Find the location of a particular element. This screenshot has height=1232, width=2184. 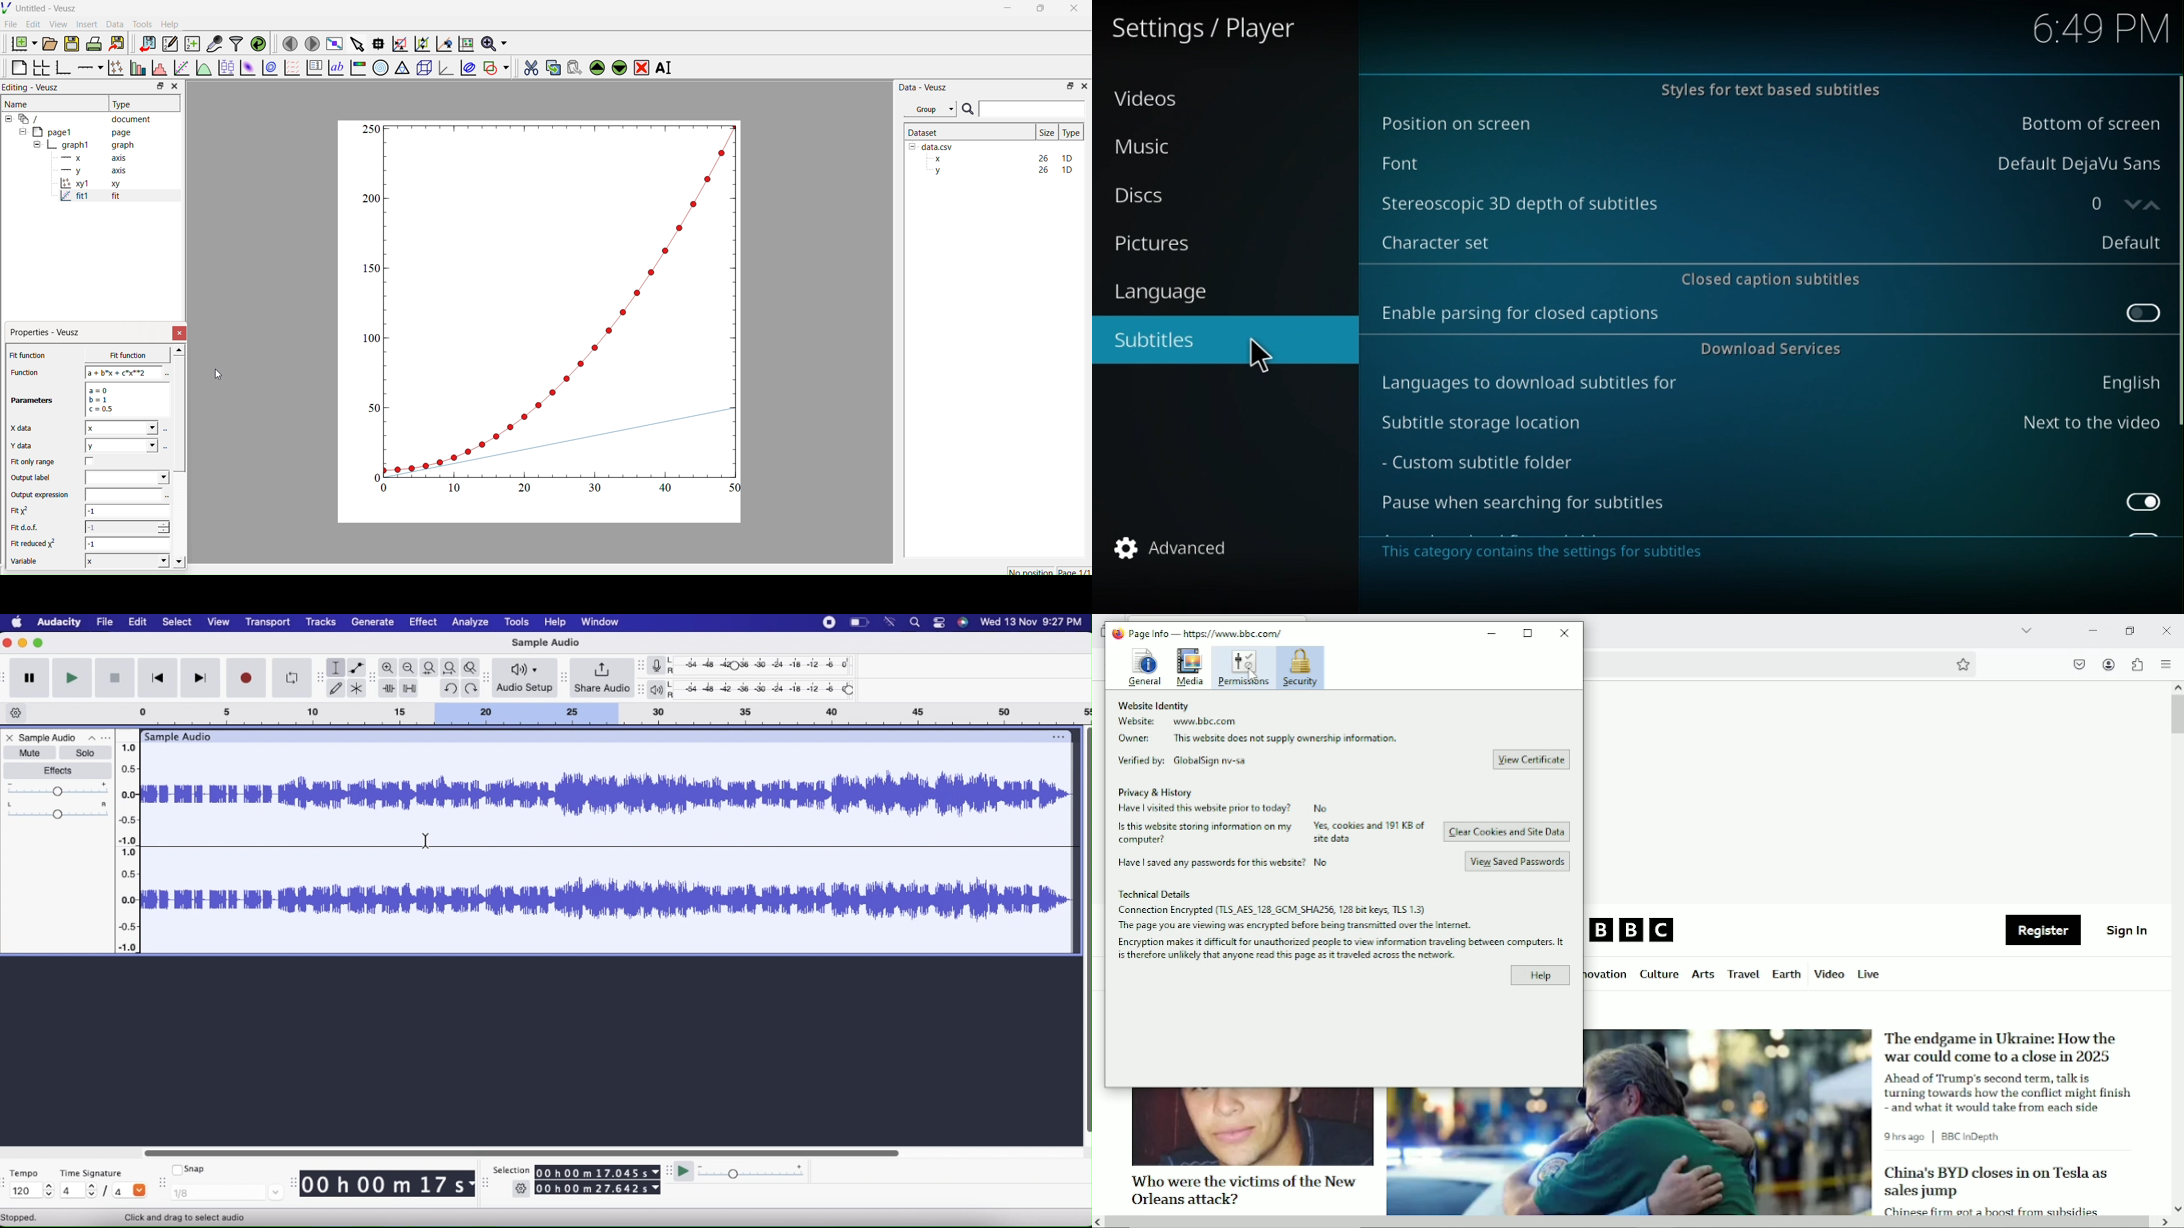

sample audio is located at coordinates (177, 736).